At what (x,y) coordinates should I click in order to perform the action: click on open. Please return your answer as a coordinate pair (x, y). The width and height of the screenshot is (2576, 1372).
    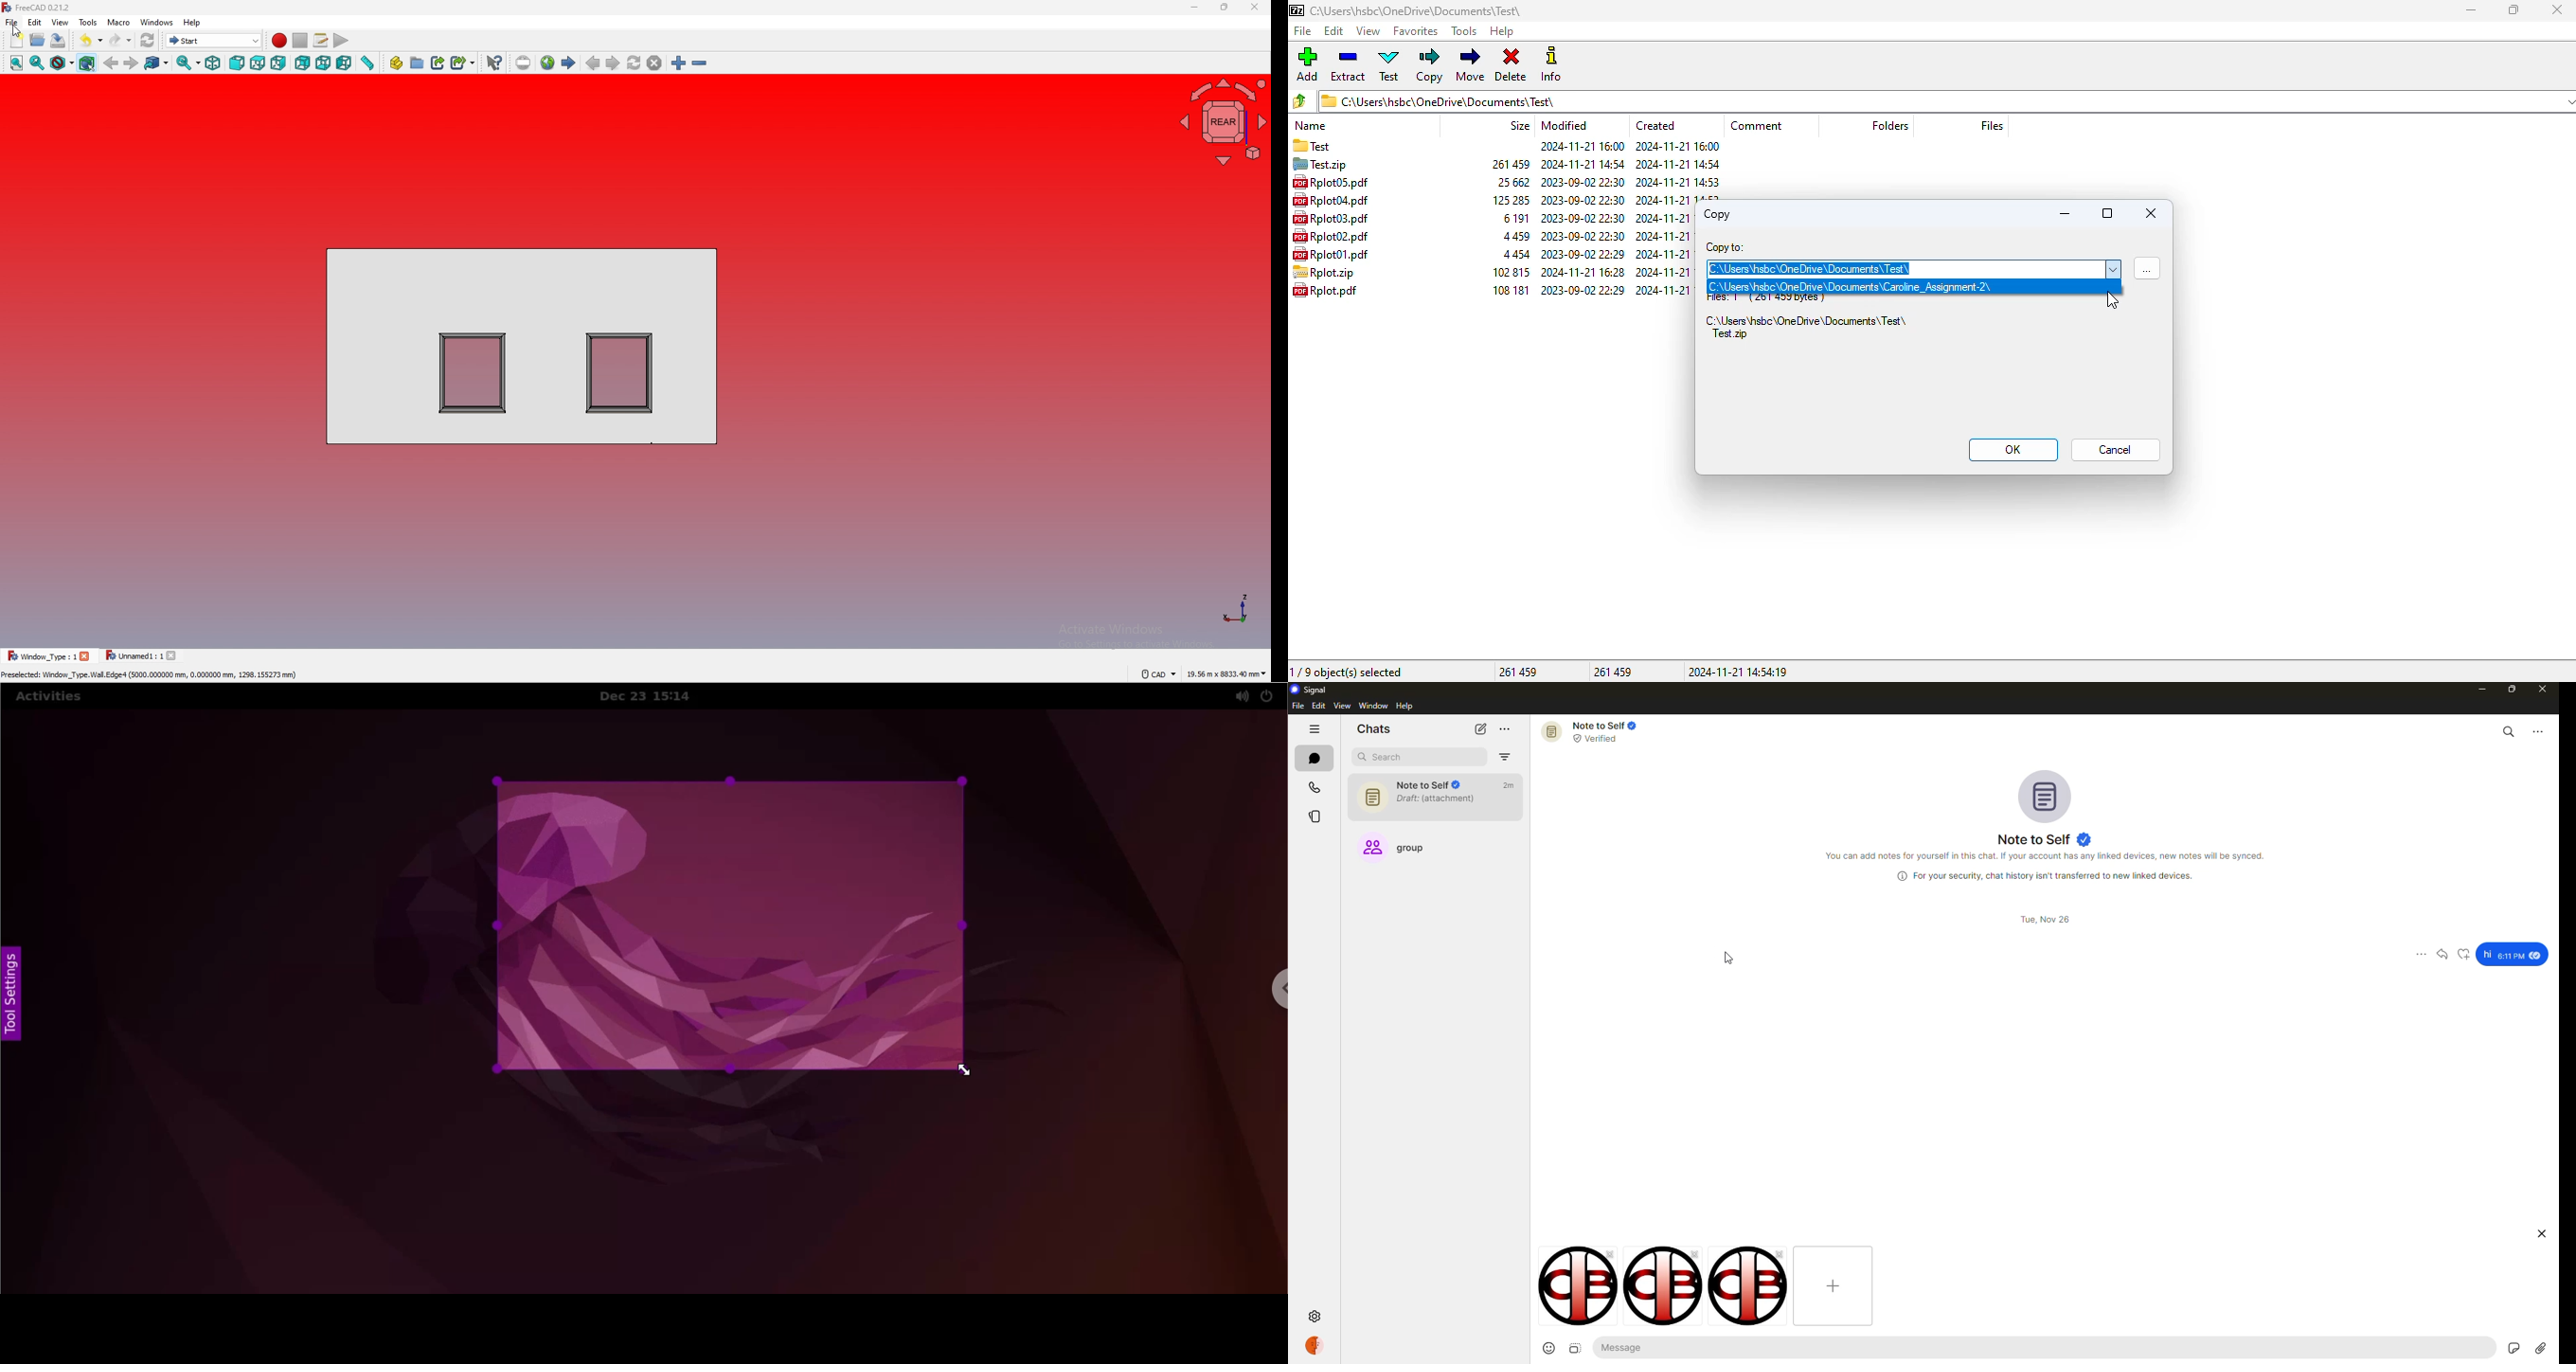
    Looking at the image, I should click on (37, 41).